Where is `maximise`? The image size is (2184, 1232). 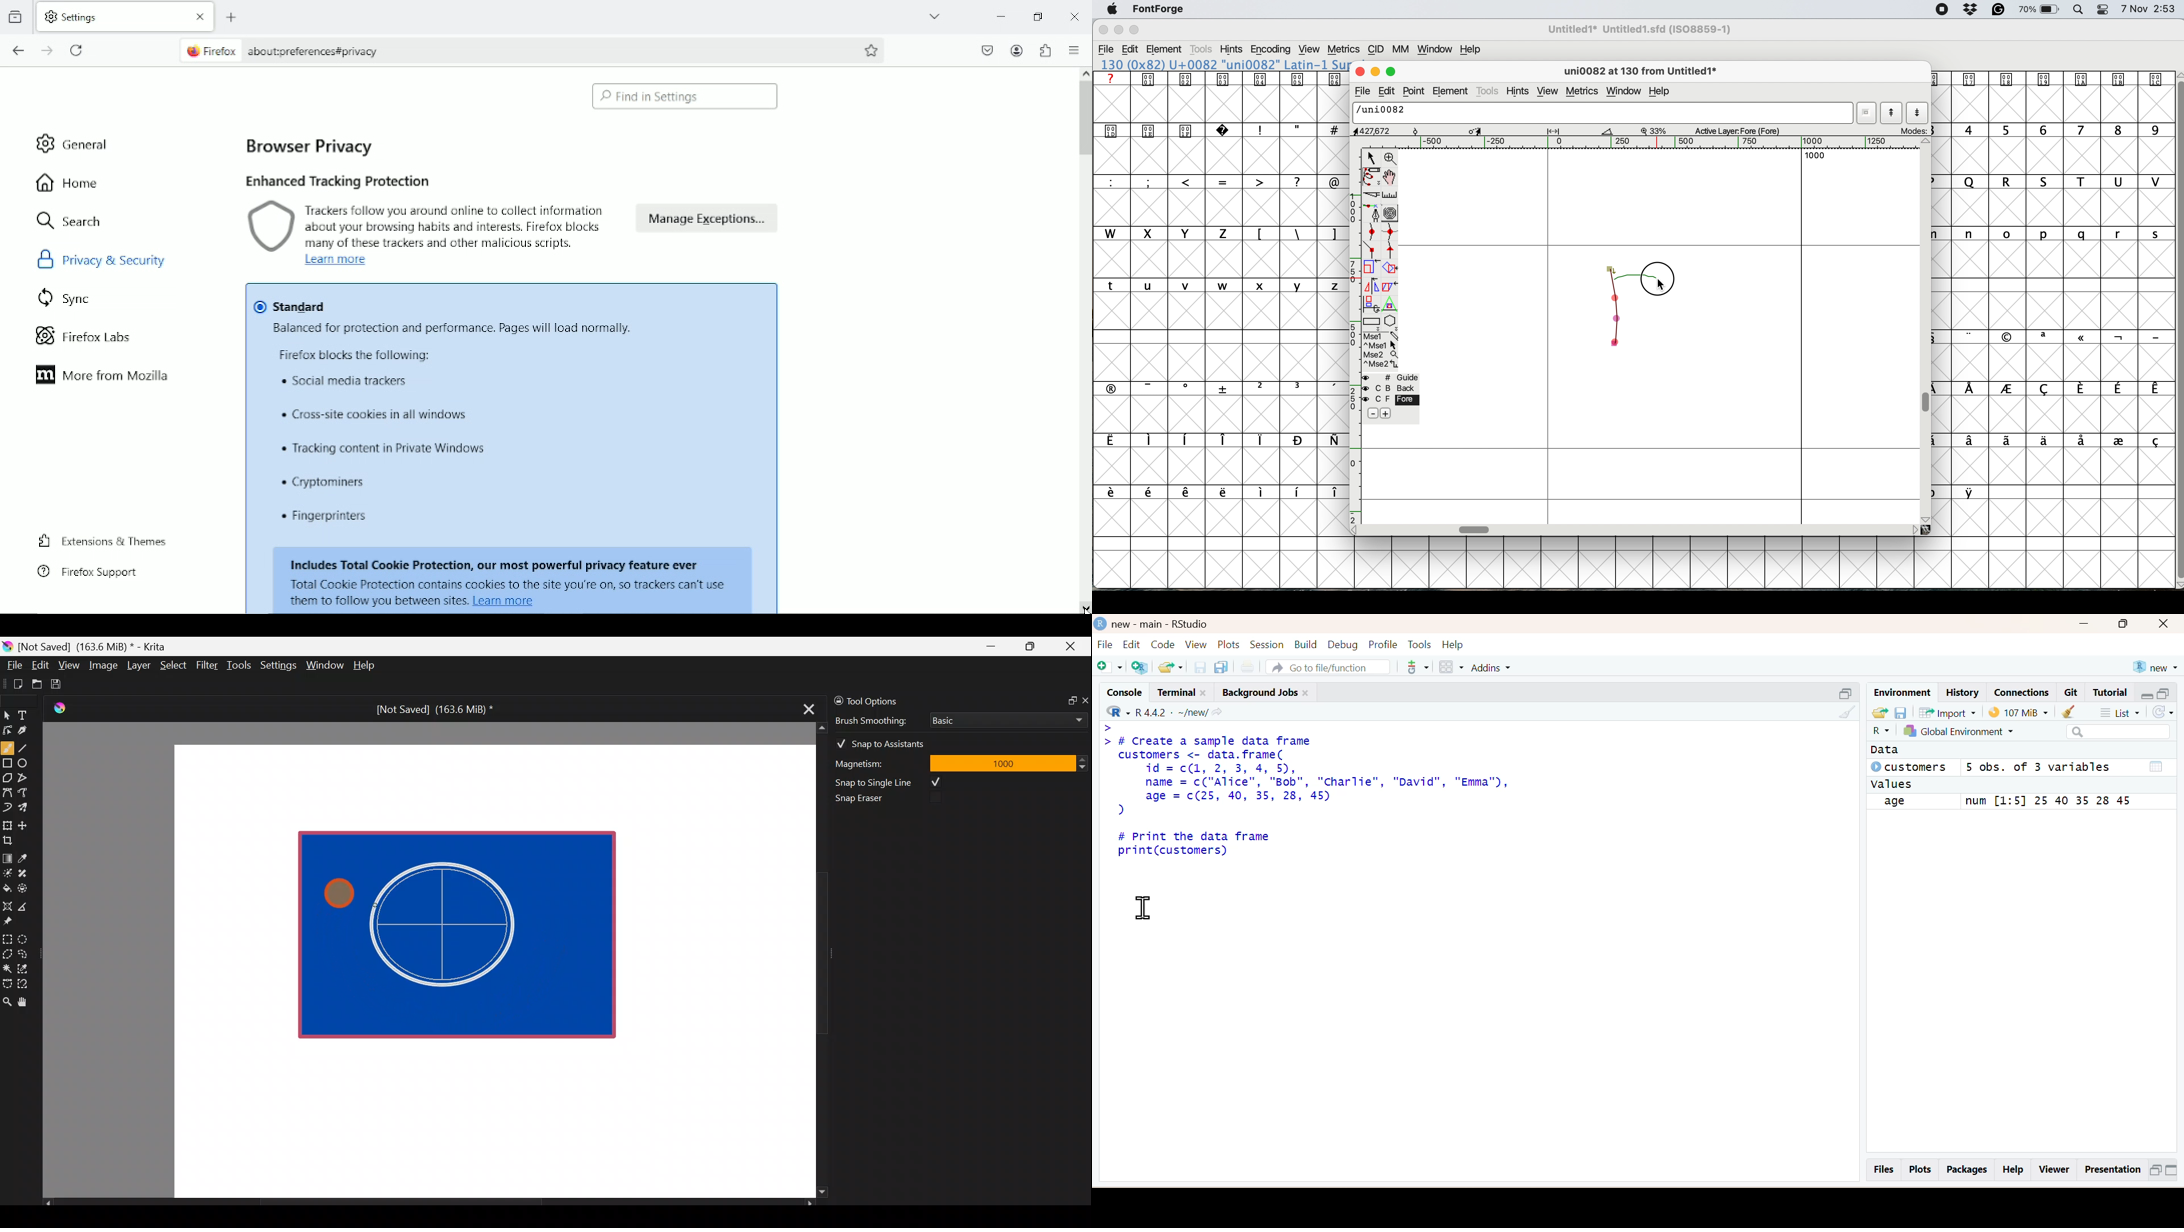
maximise is located at coordinates (1391, 72).